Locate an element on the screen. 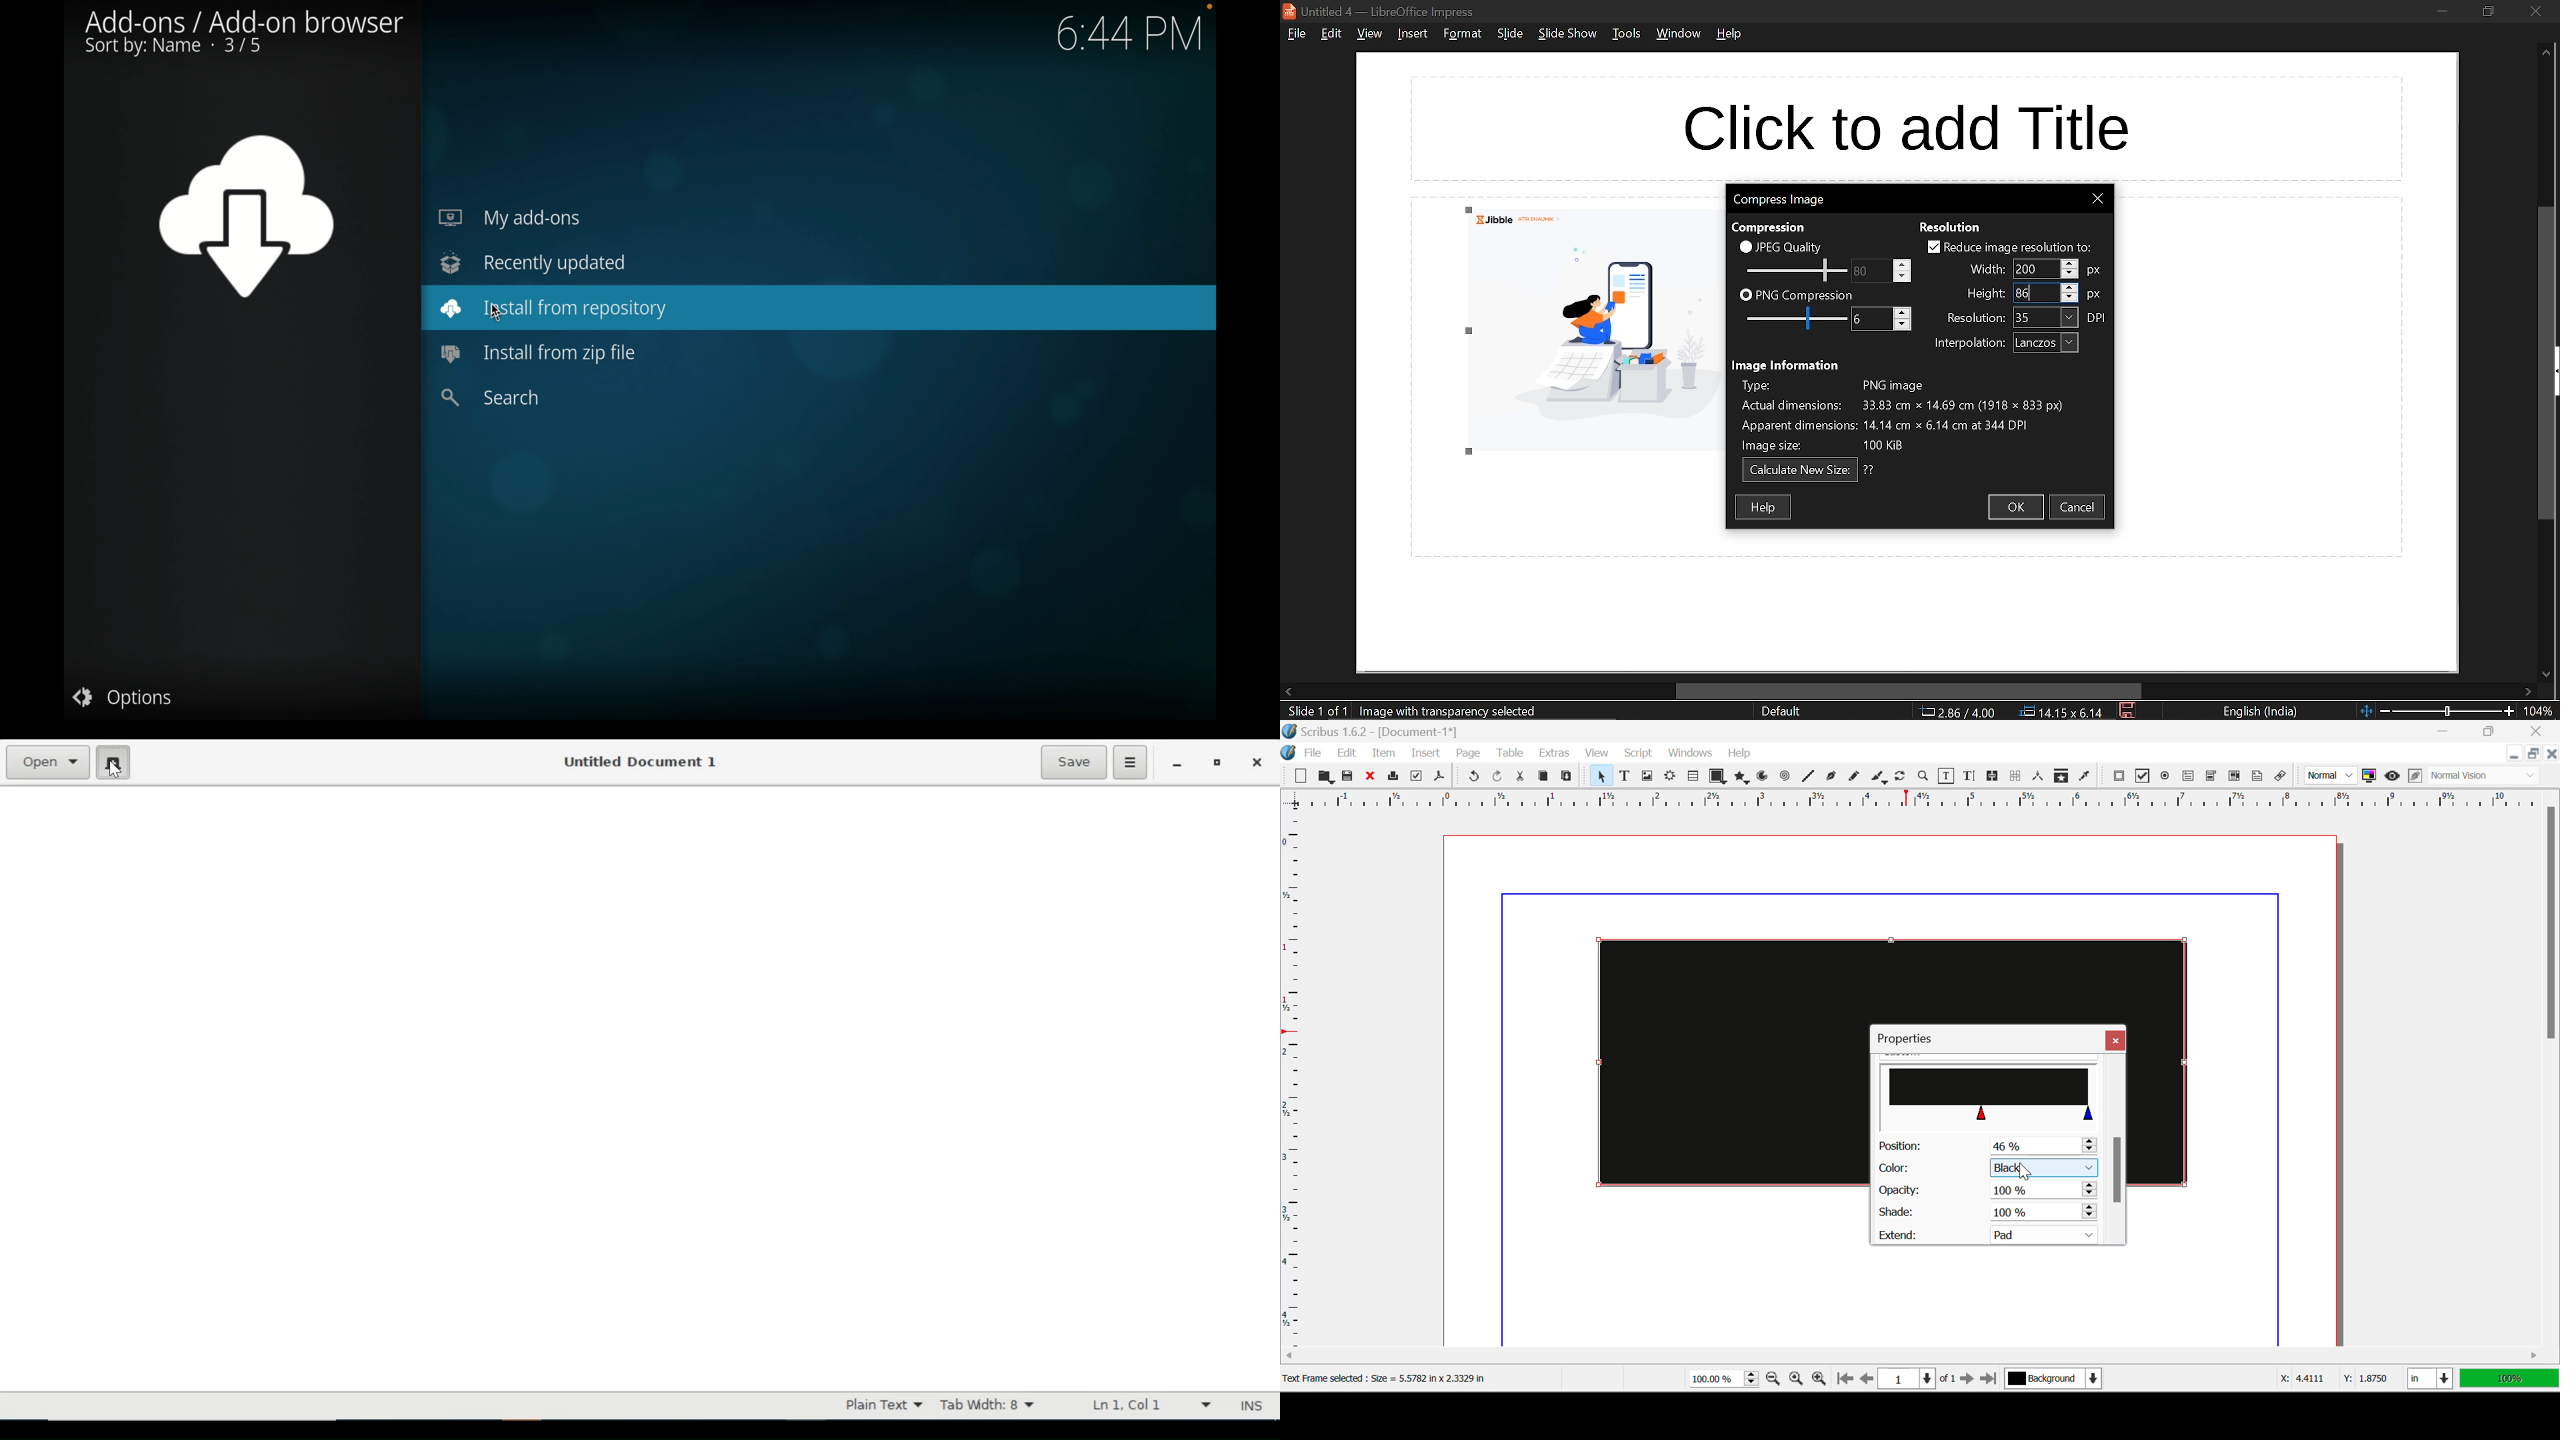 The height and width of the screenshot is (1456, 2576). Cursor Position is located at coordinates (2023, 1169).